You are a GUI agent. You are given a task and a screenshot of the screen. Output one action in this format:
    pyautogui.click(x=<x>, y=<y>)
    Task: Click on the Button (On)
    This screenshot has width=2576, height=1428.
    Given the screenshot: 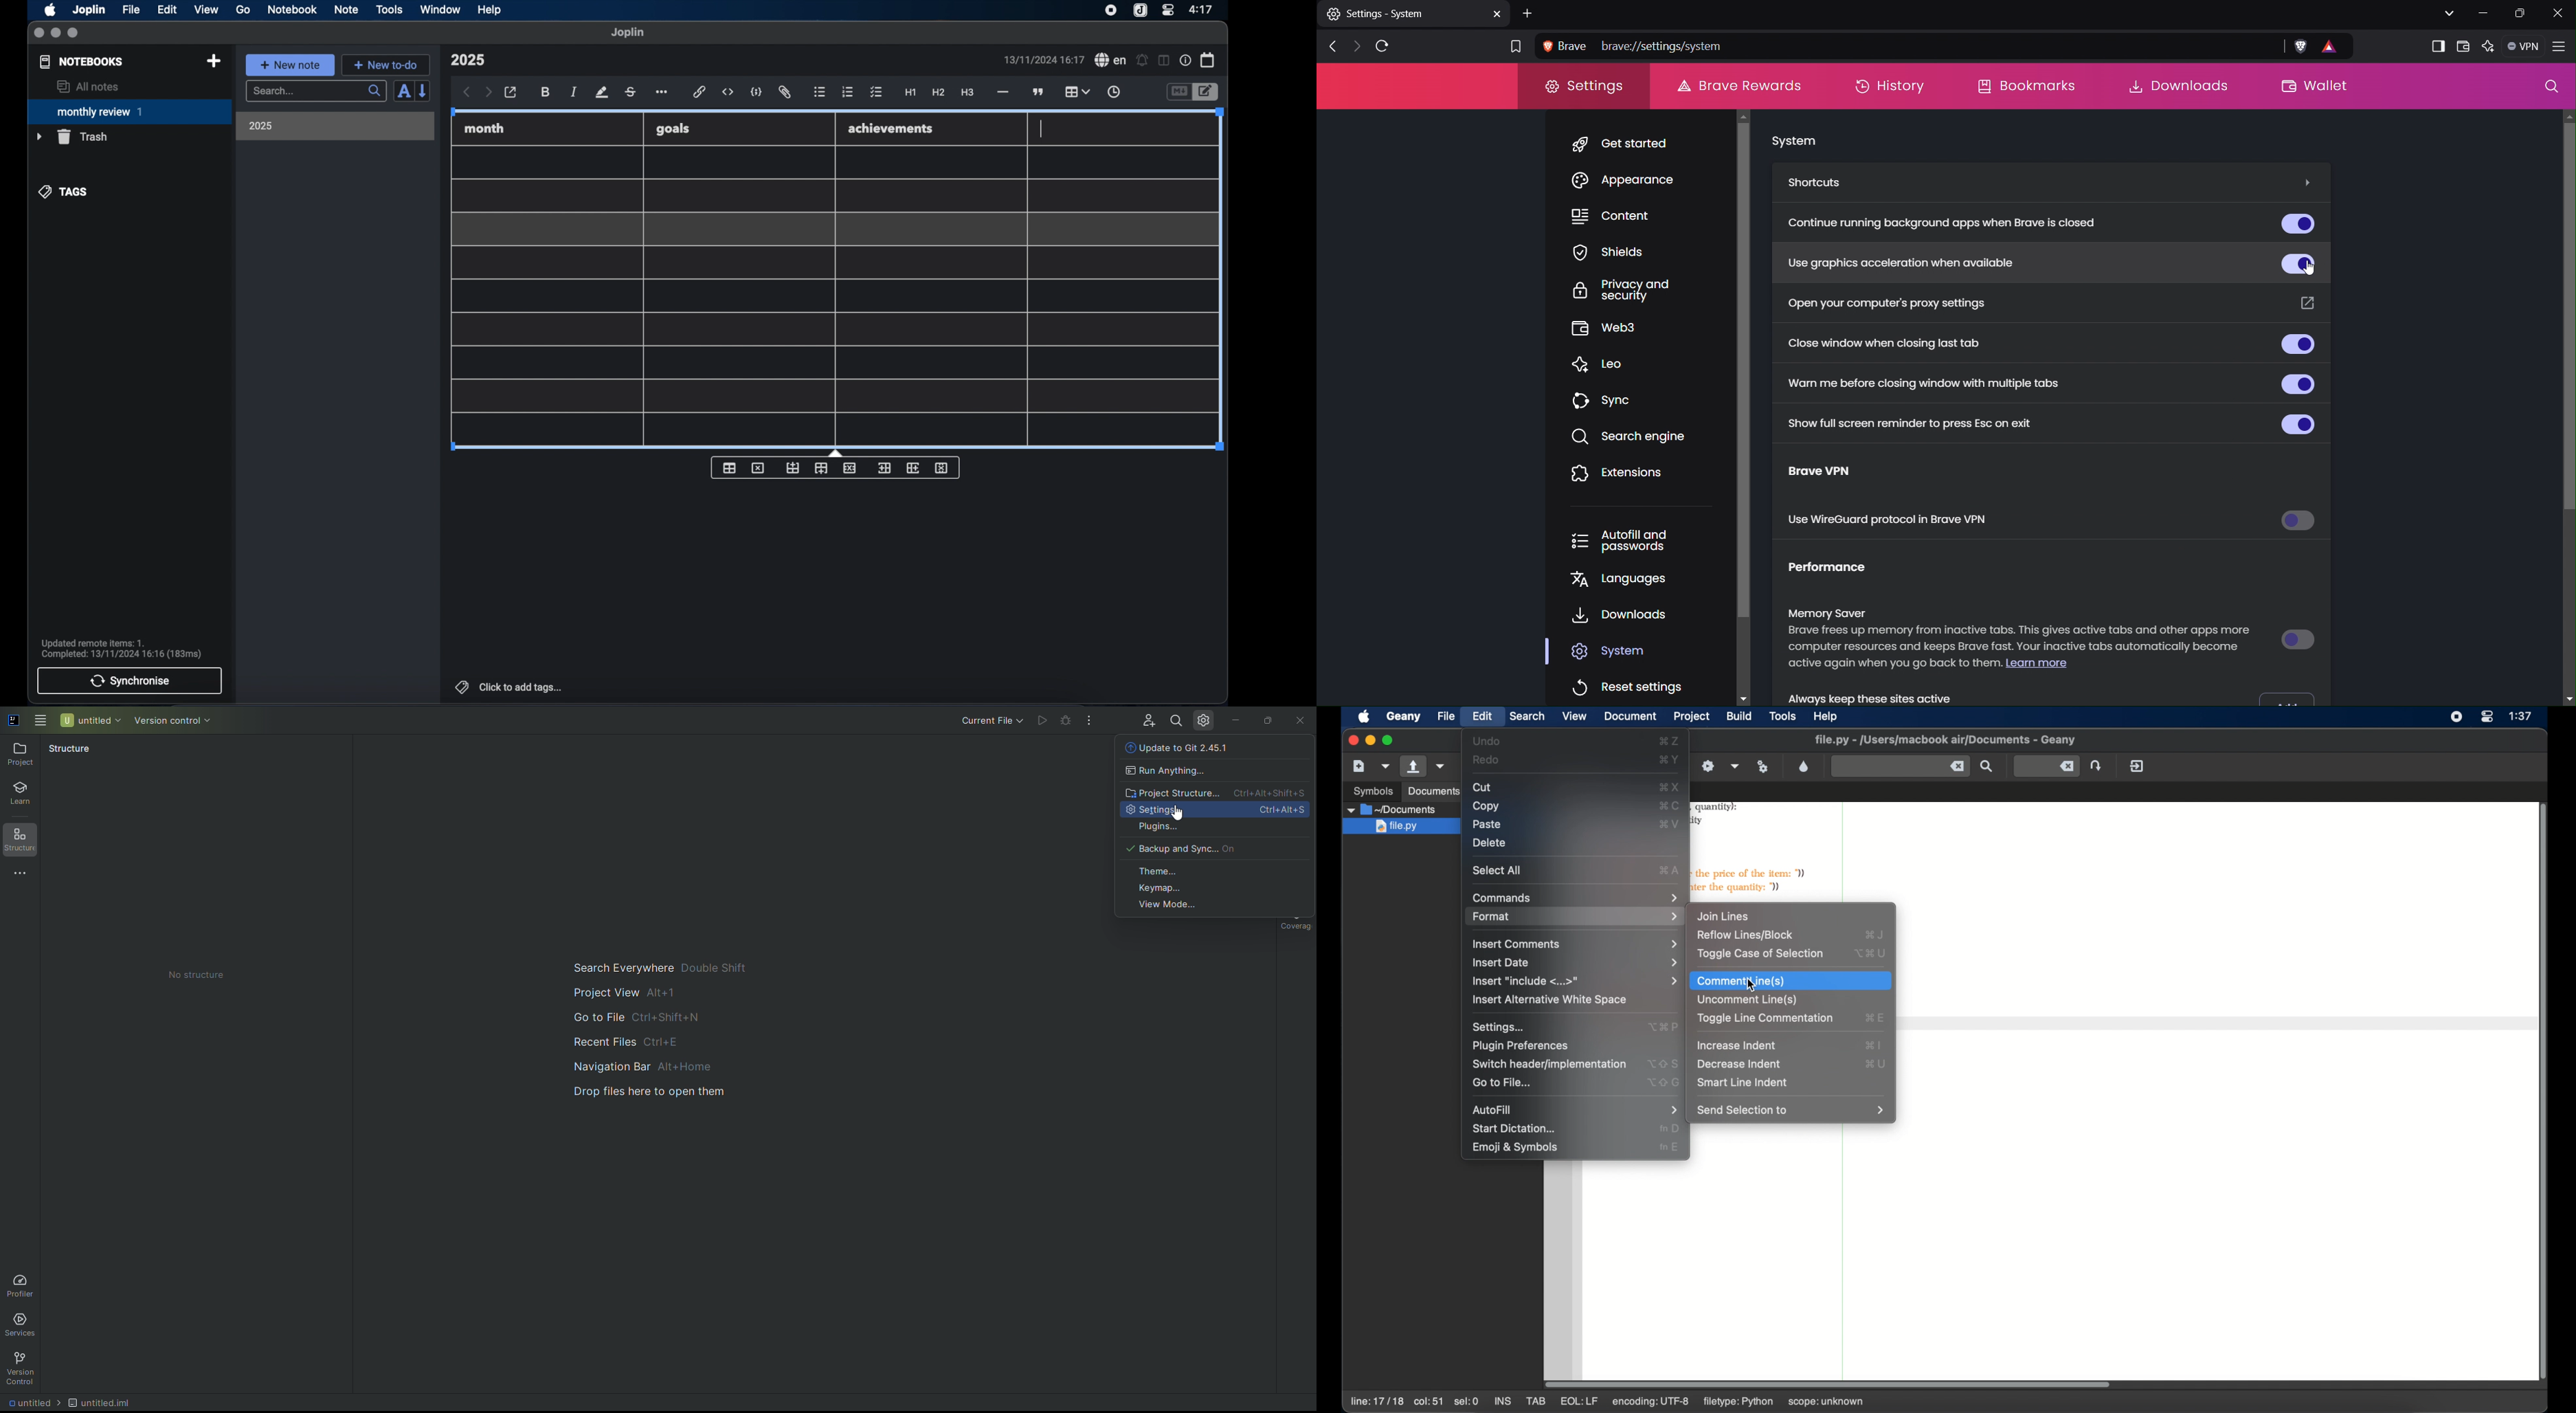 What is the action you would take?
    pyautogui.click(x=2297, y=260)
    